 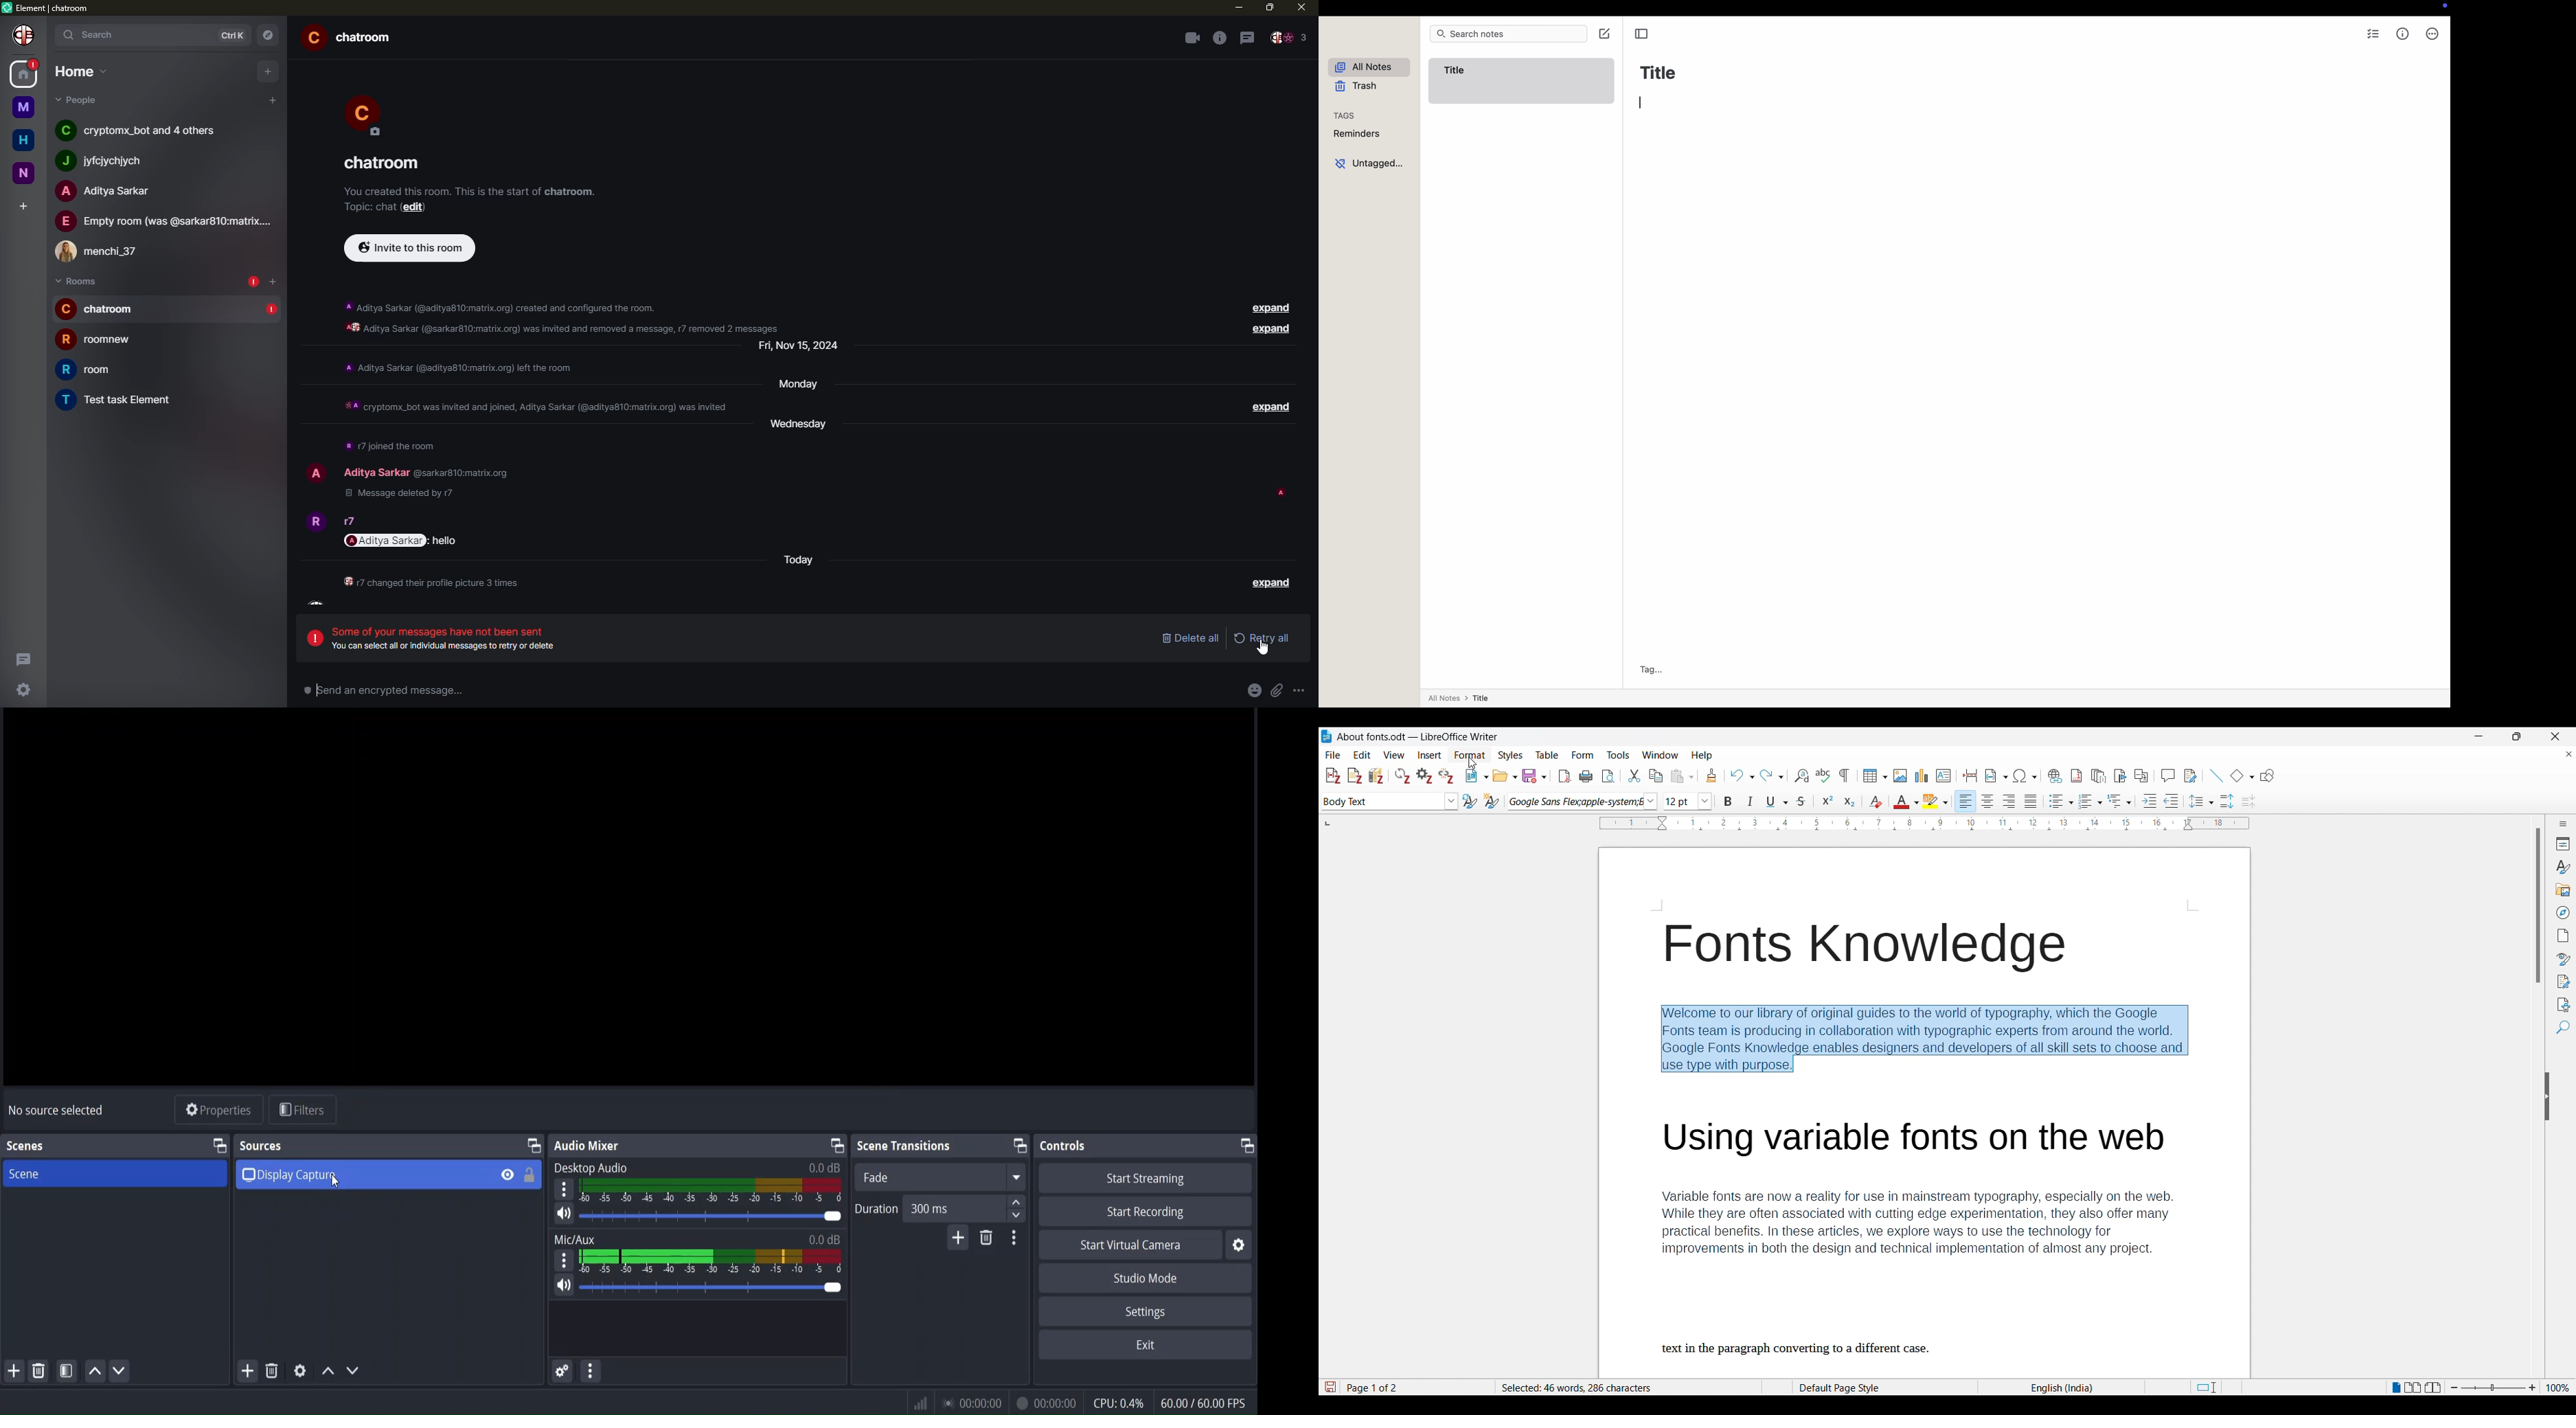 What do you see at coordinates (273, 280) in the screenshot?
I see `add` at bounding box center [273, 280].